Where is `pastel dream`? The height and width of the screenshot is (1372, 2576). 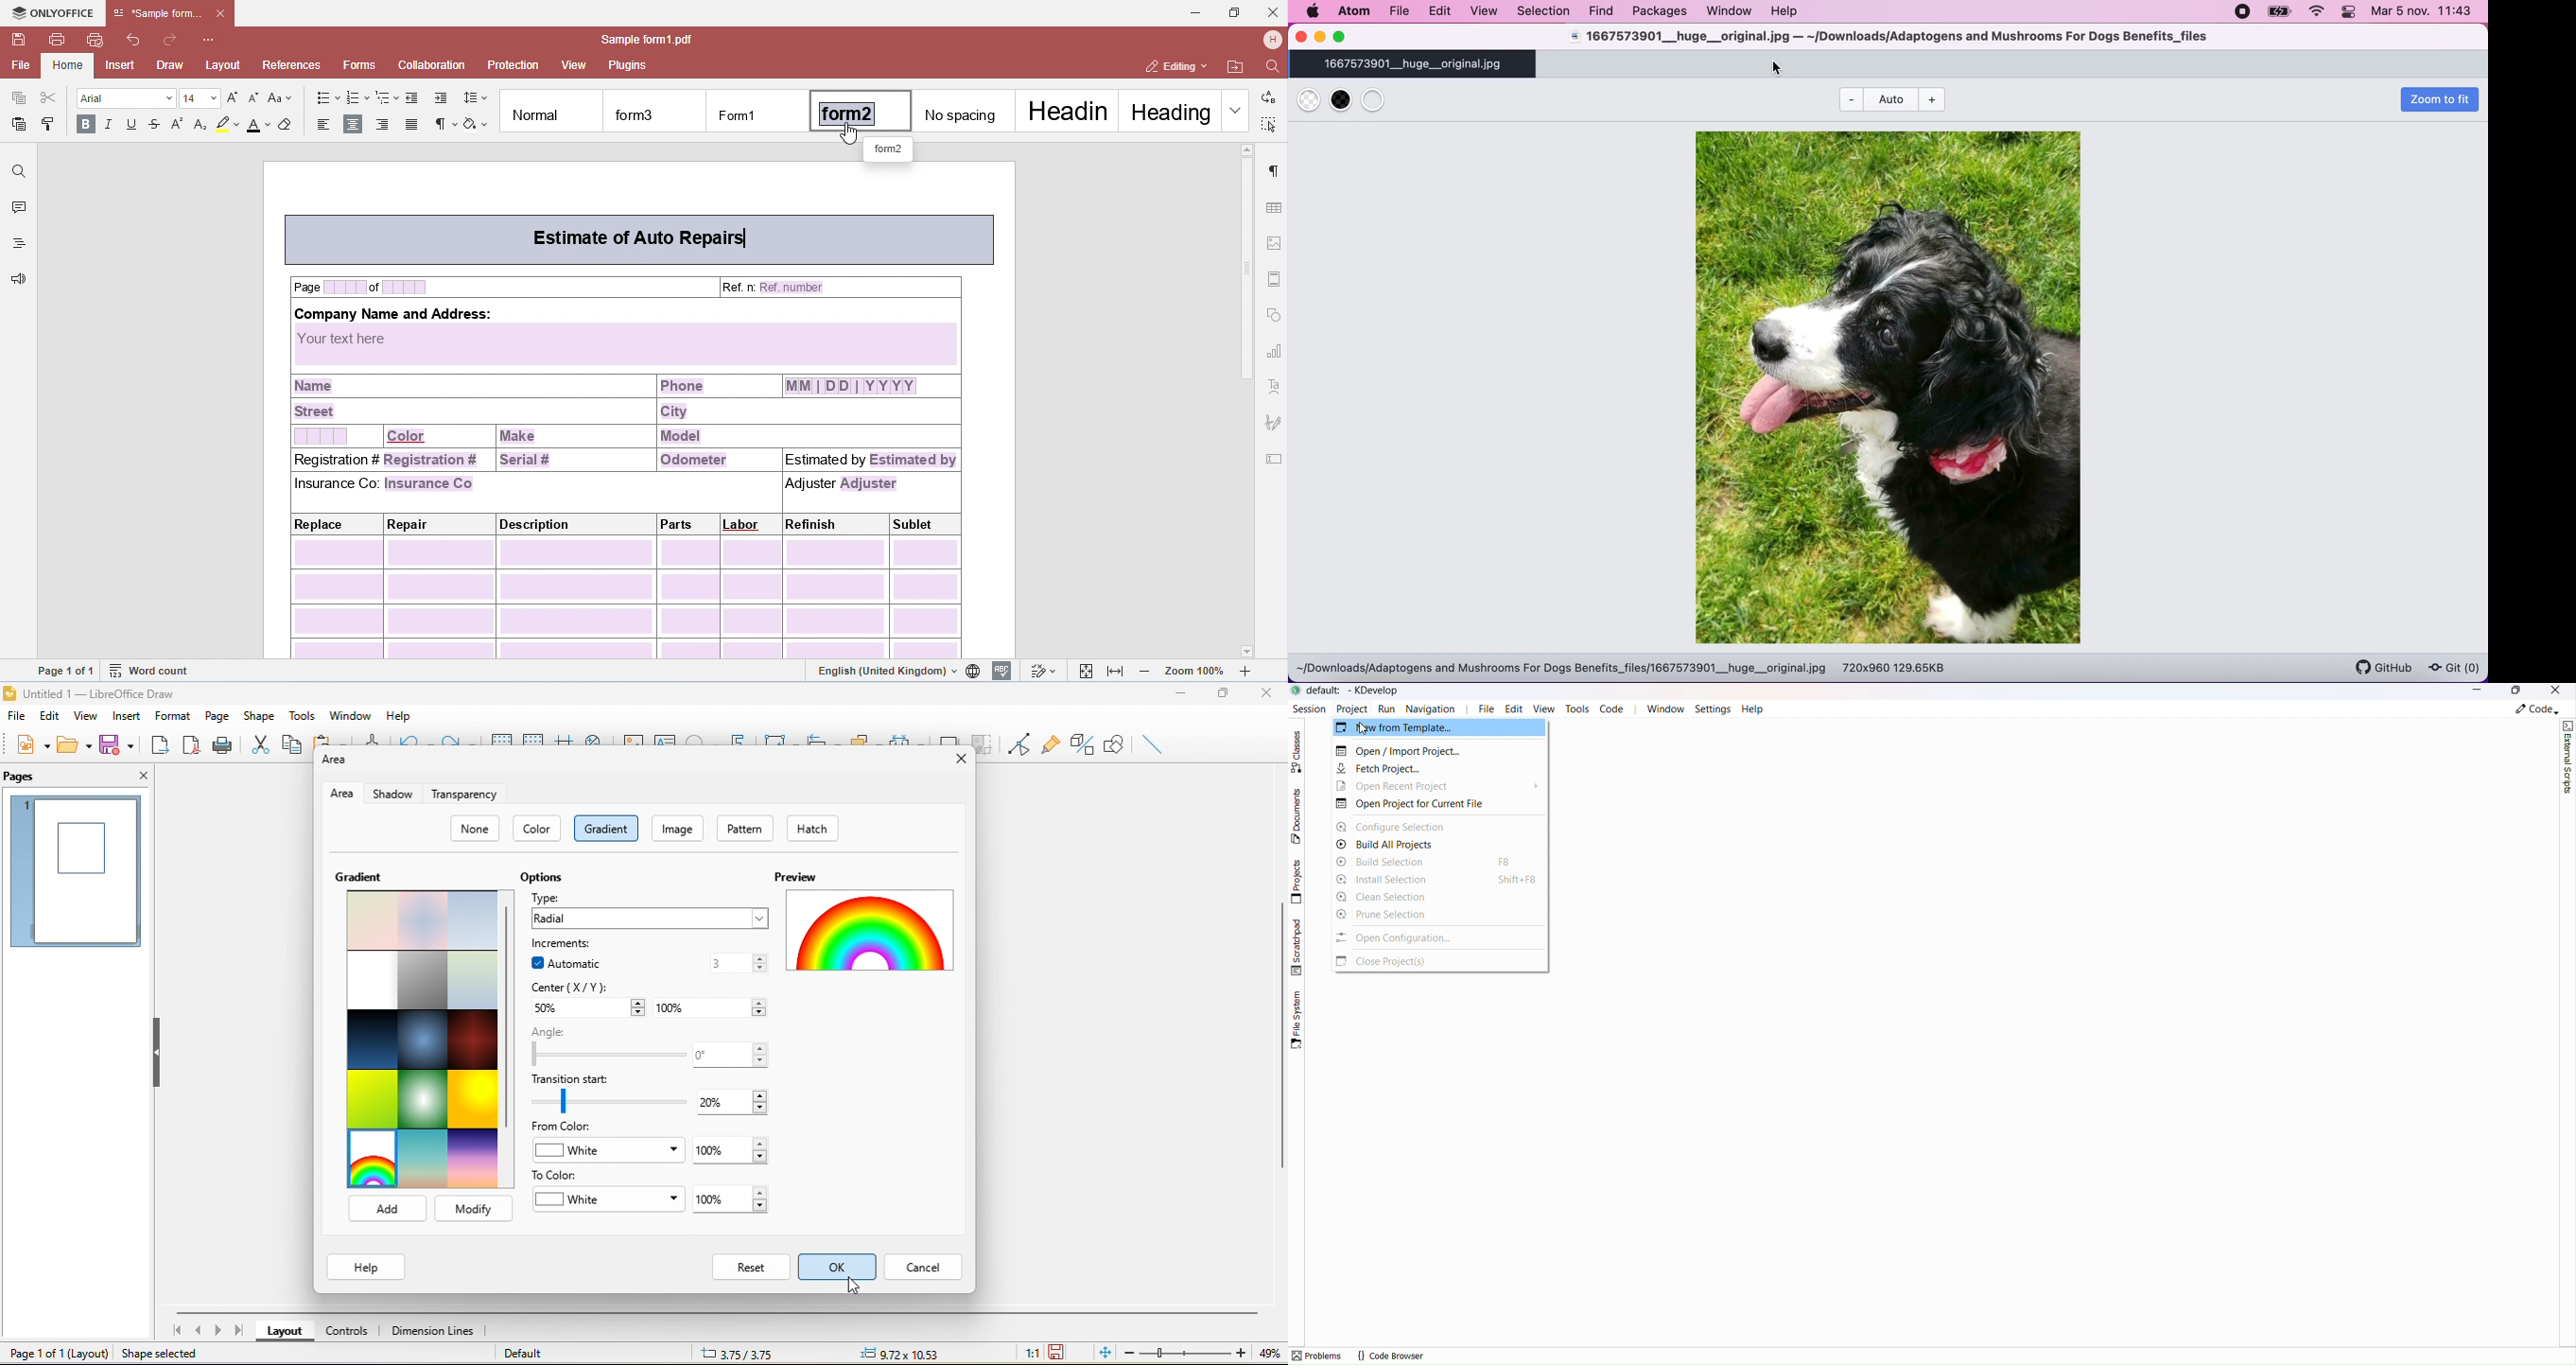 pastel dream is located at coordinates (424, 921).